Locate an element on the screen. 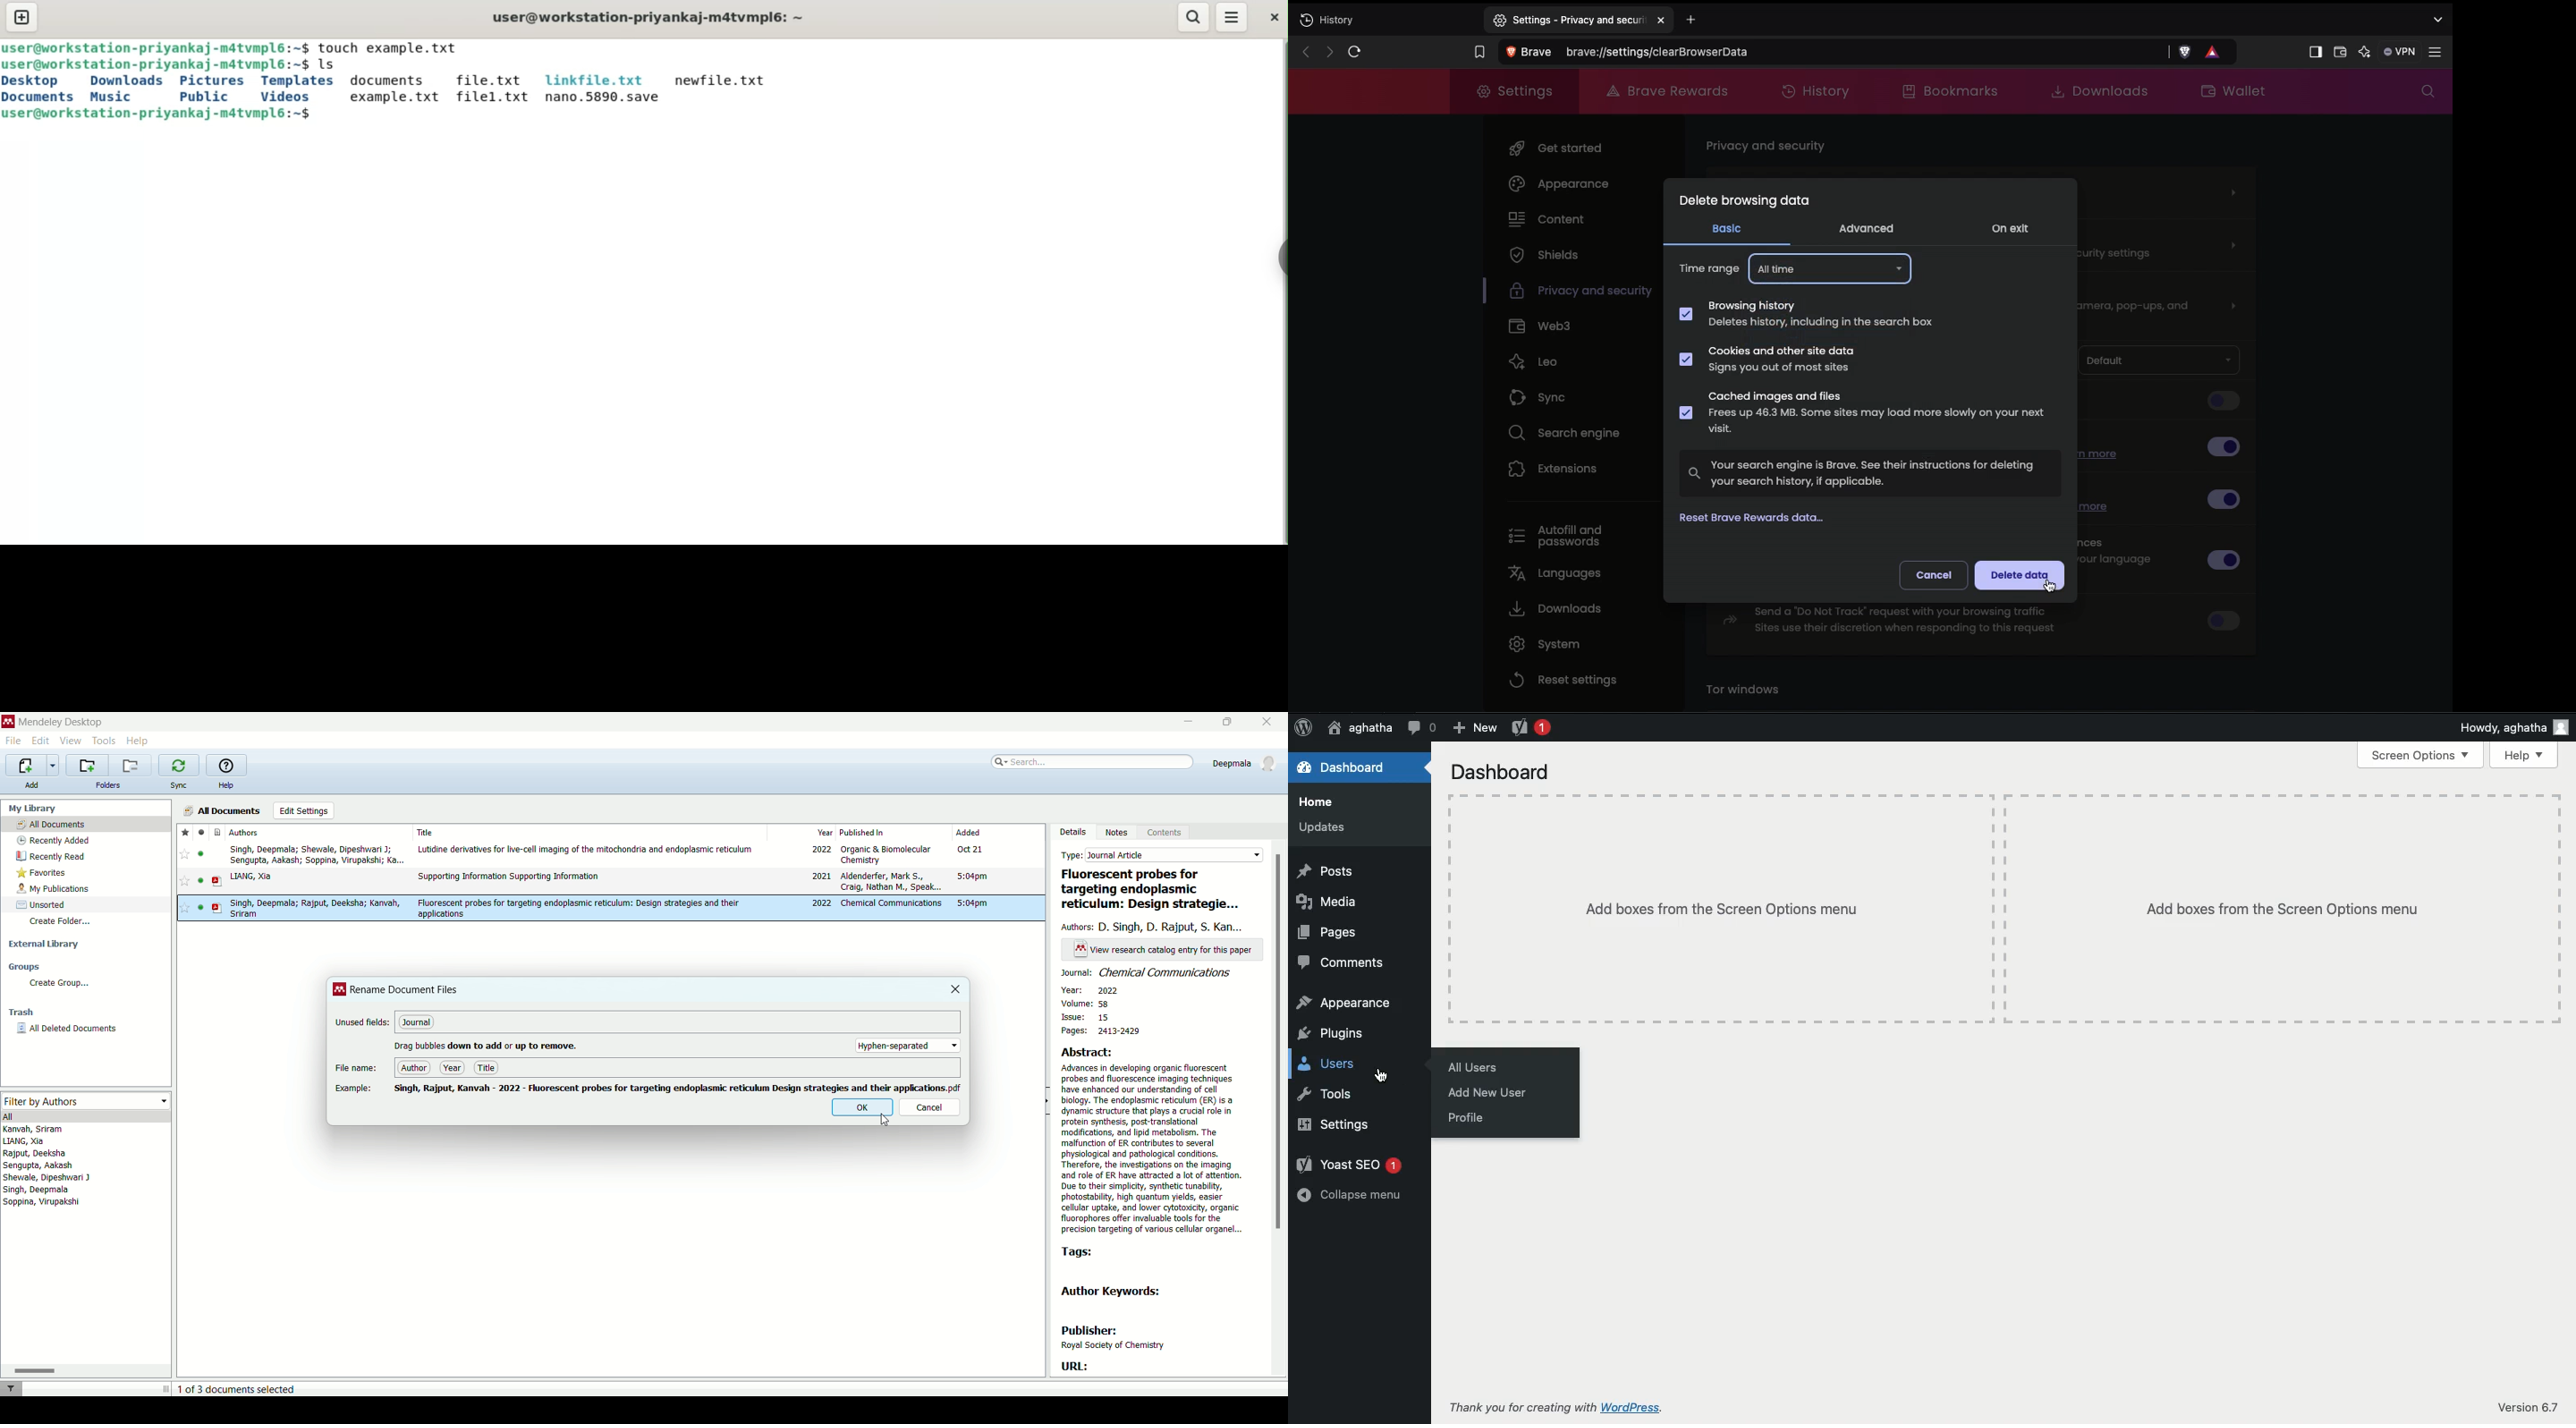 This screenshot has width=2576, height=1428. example is located at coordinates (356, 1089).